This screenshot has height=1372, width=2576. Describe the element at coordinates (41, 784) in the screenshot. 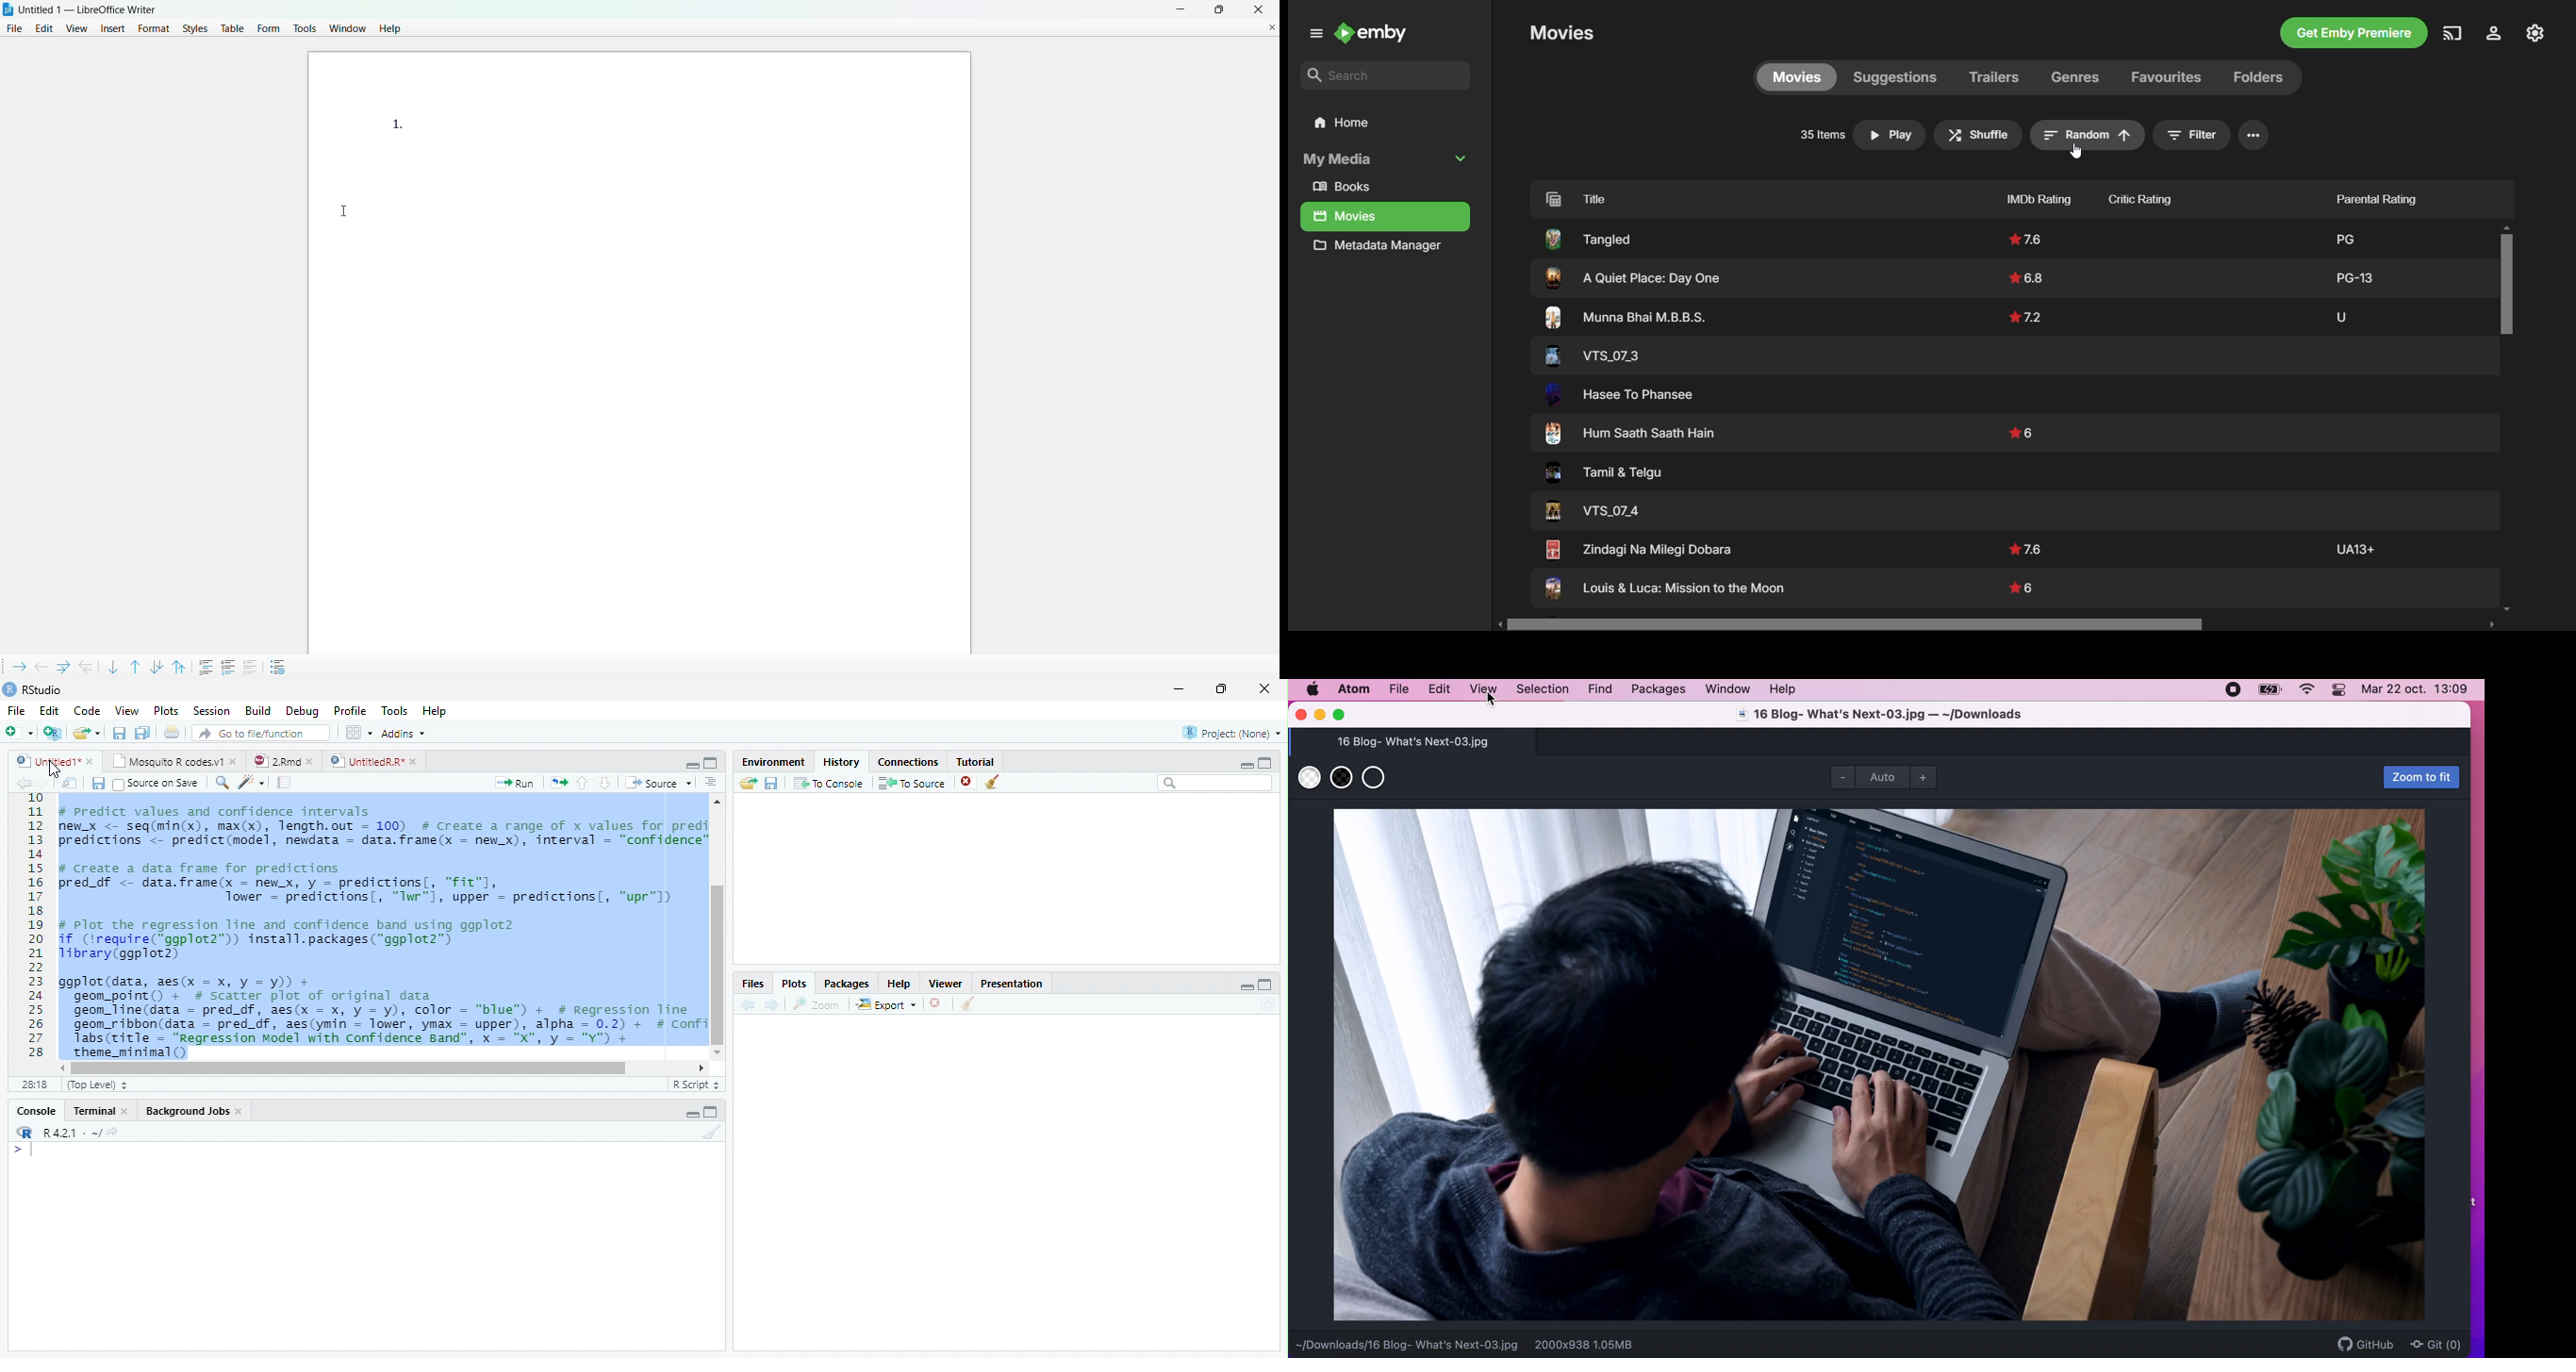

I see `Next` at that location.